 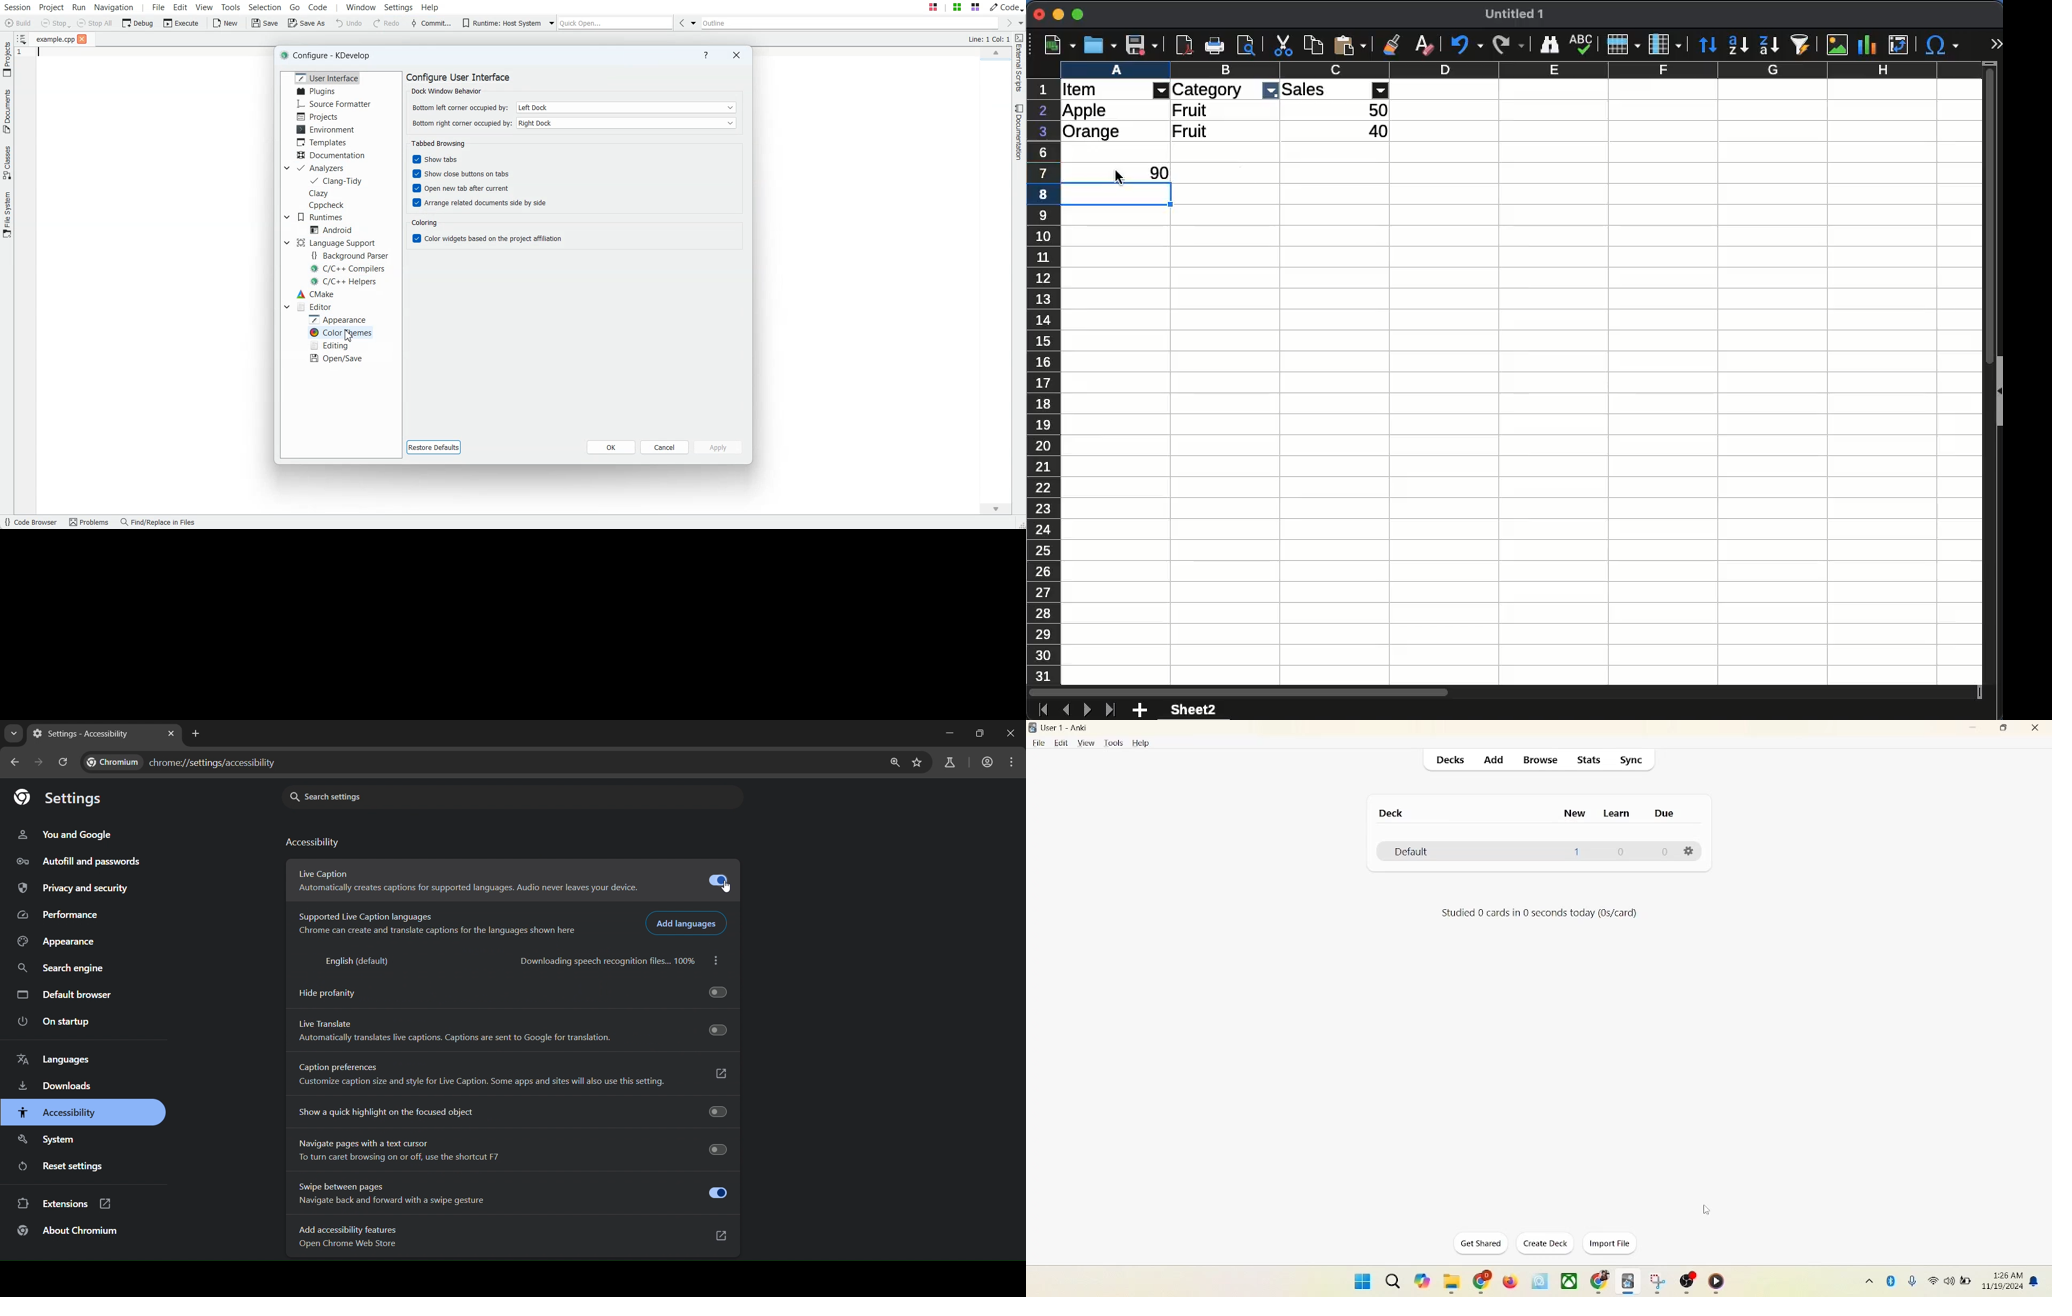 I want to click on redo, so click(x=1508, y=46).